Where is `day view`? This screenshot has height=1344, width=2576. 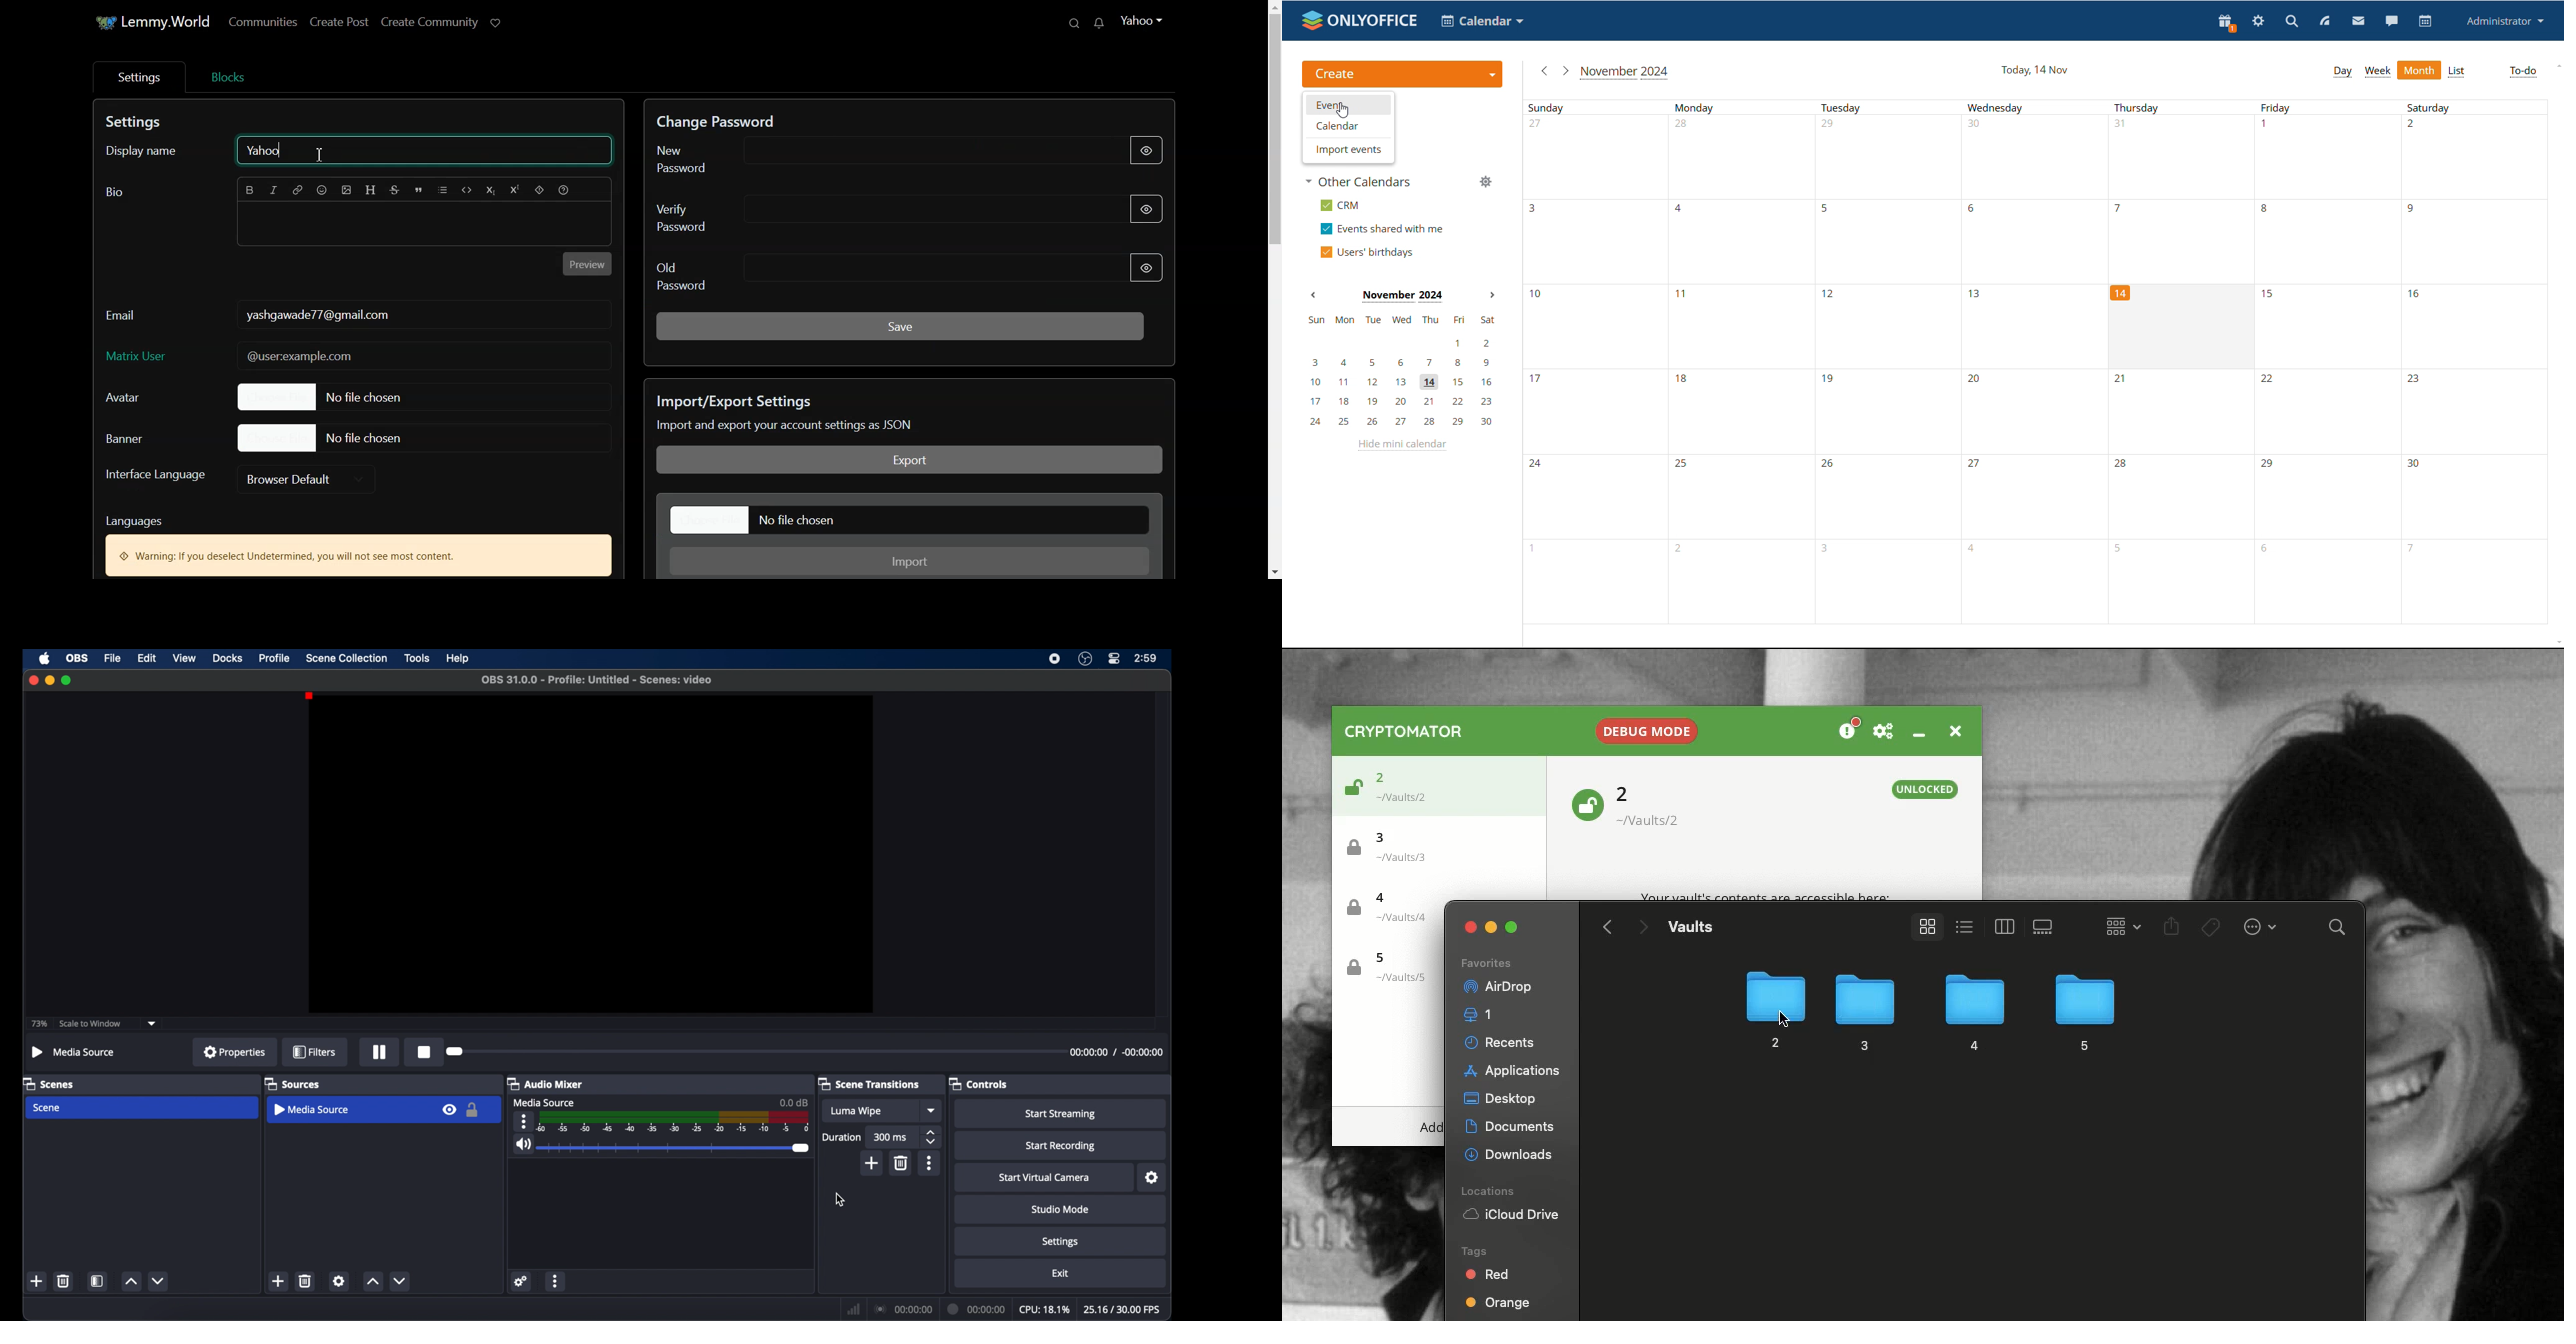 day view is located at coordinates (2342, 72).